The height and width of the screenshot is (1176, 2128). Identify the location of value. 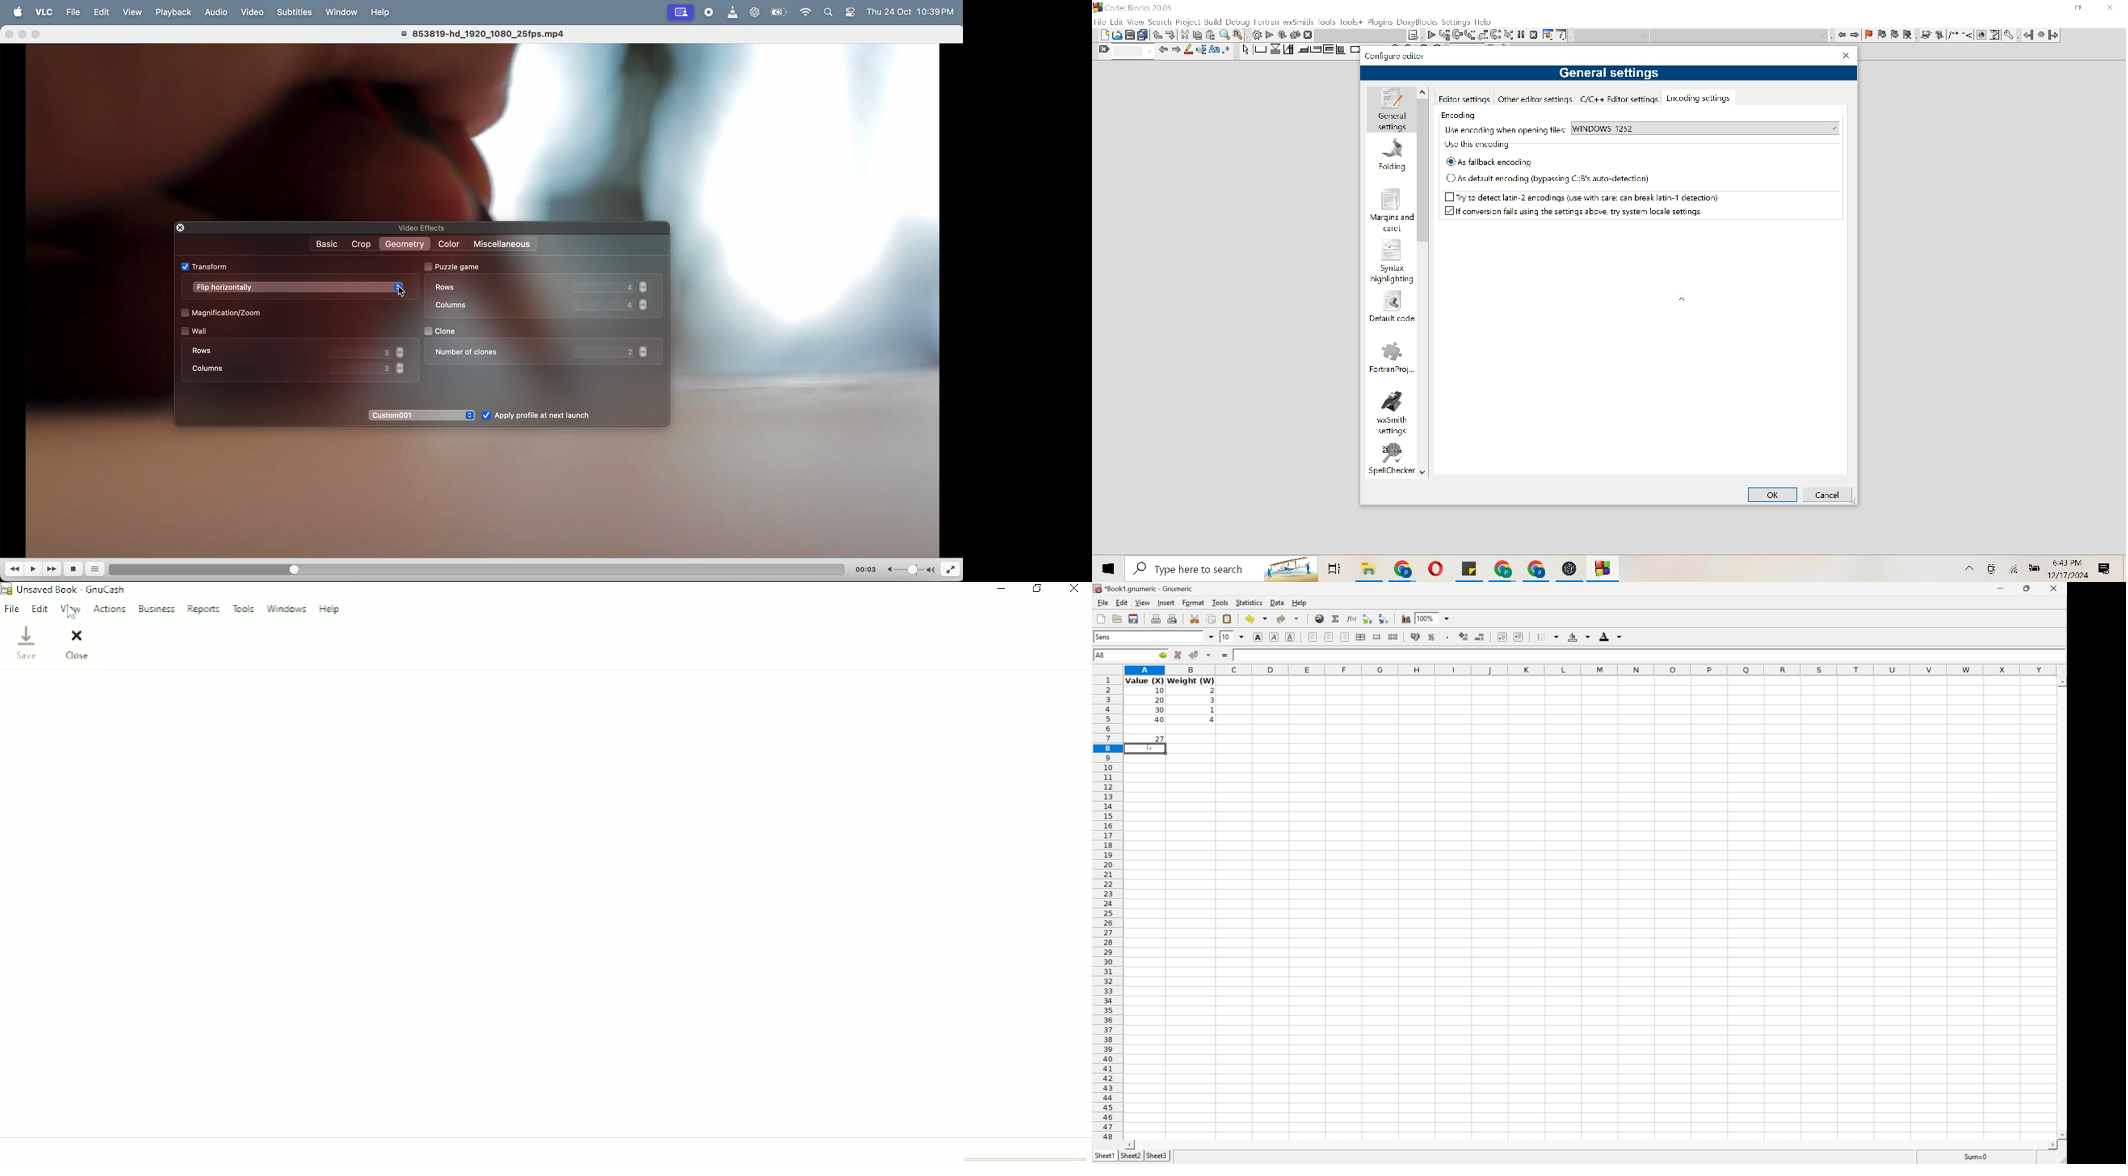
(369, 353).